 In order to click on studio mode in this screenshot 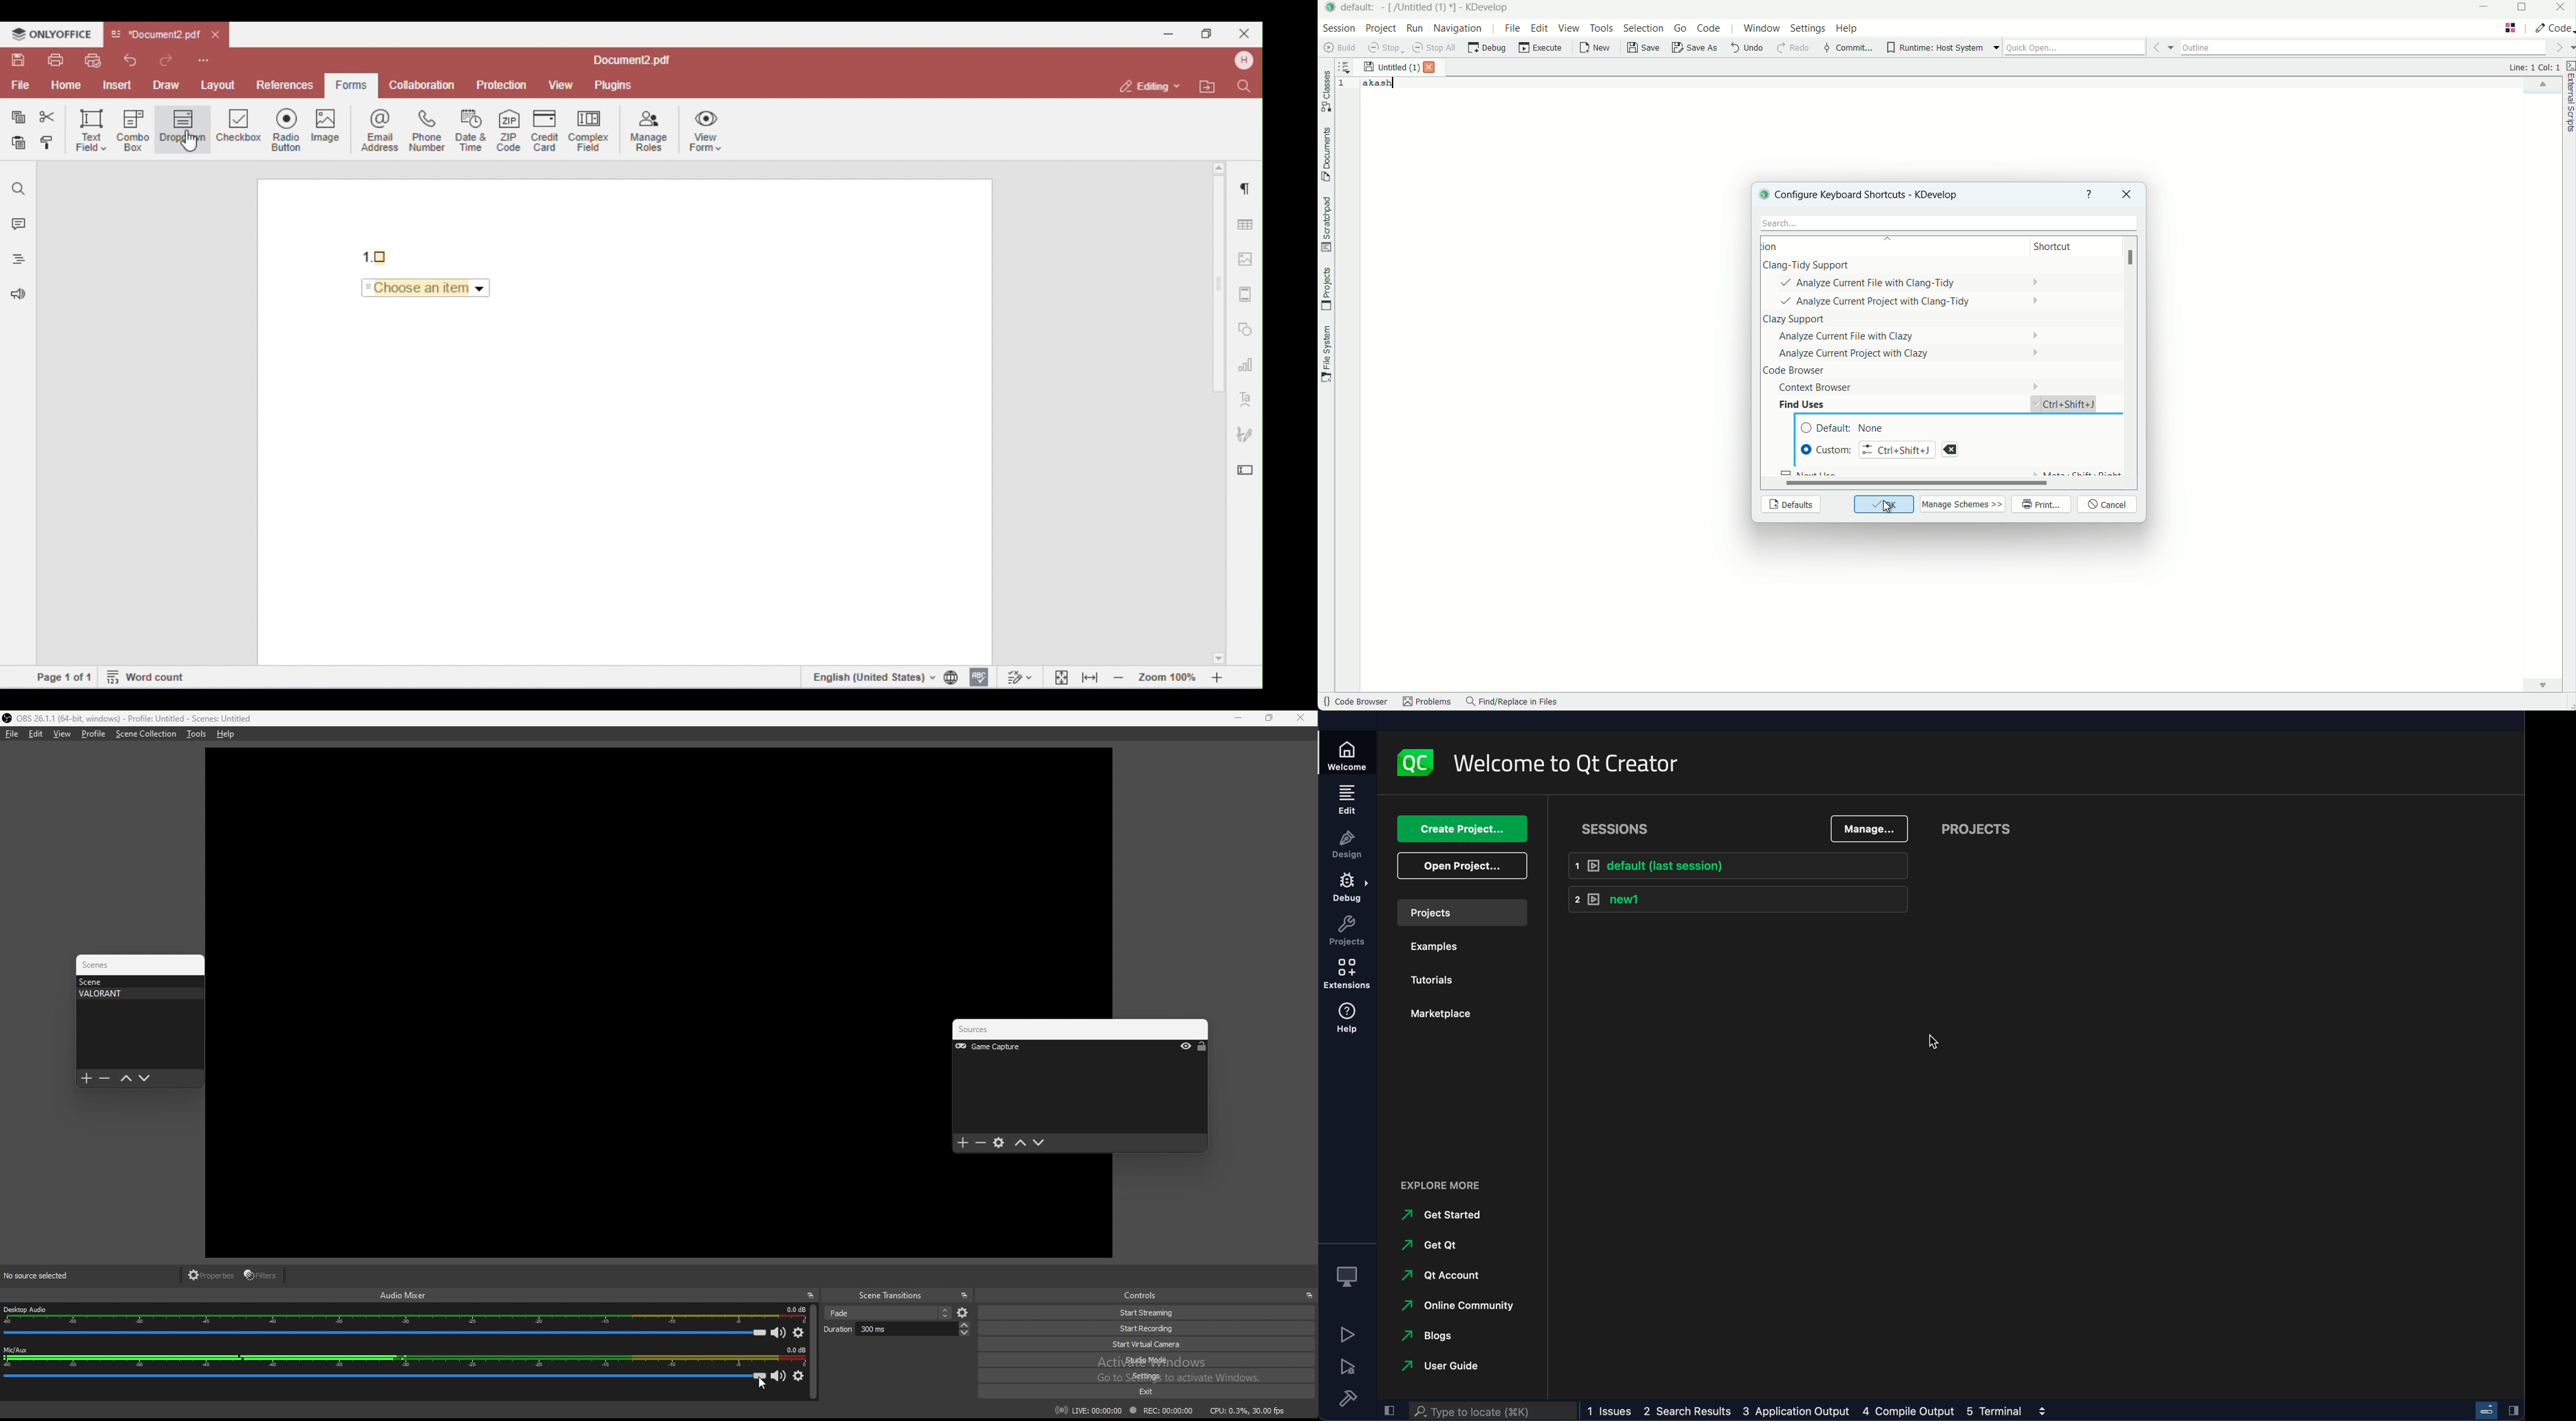, I will do `click(1153, 1360)`.